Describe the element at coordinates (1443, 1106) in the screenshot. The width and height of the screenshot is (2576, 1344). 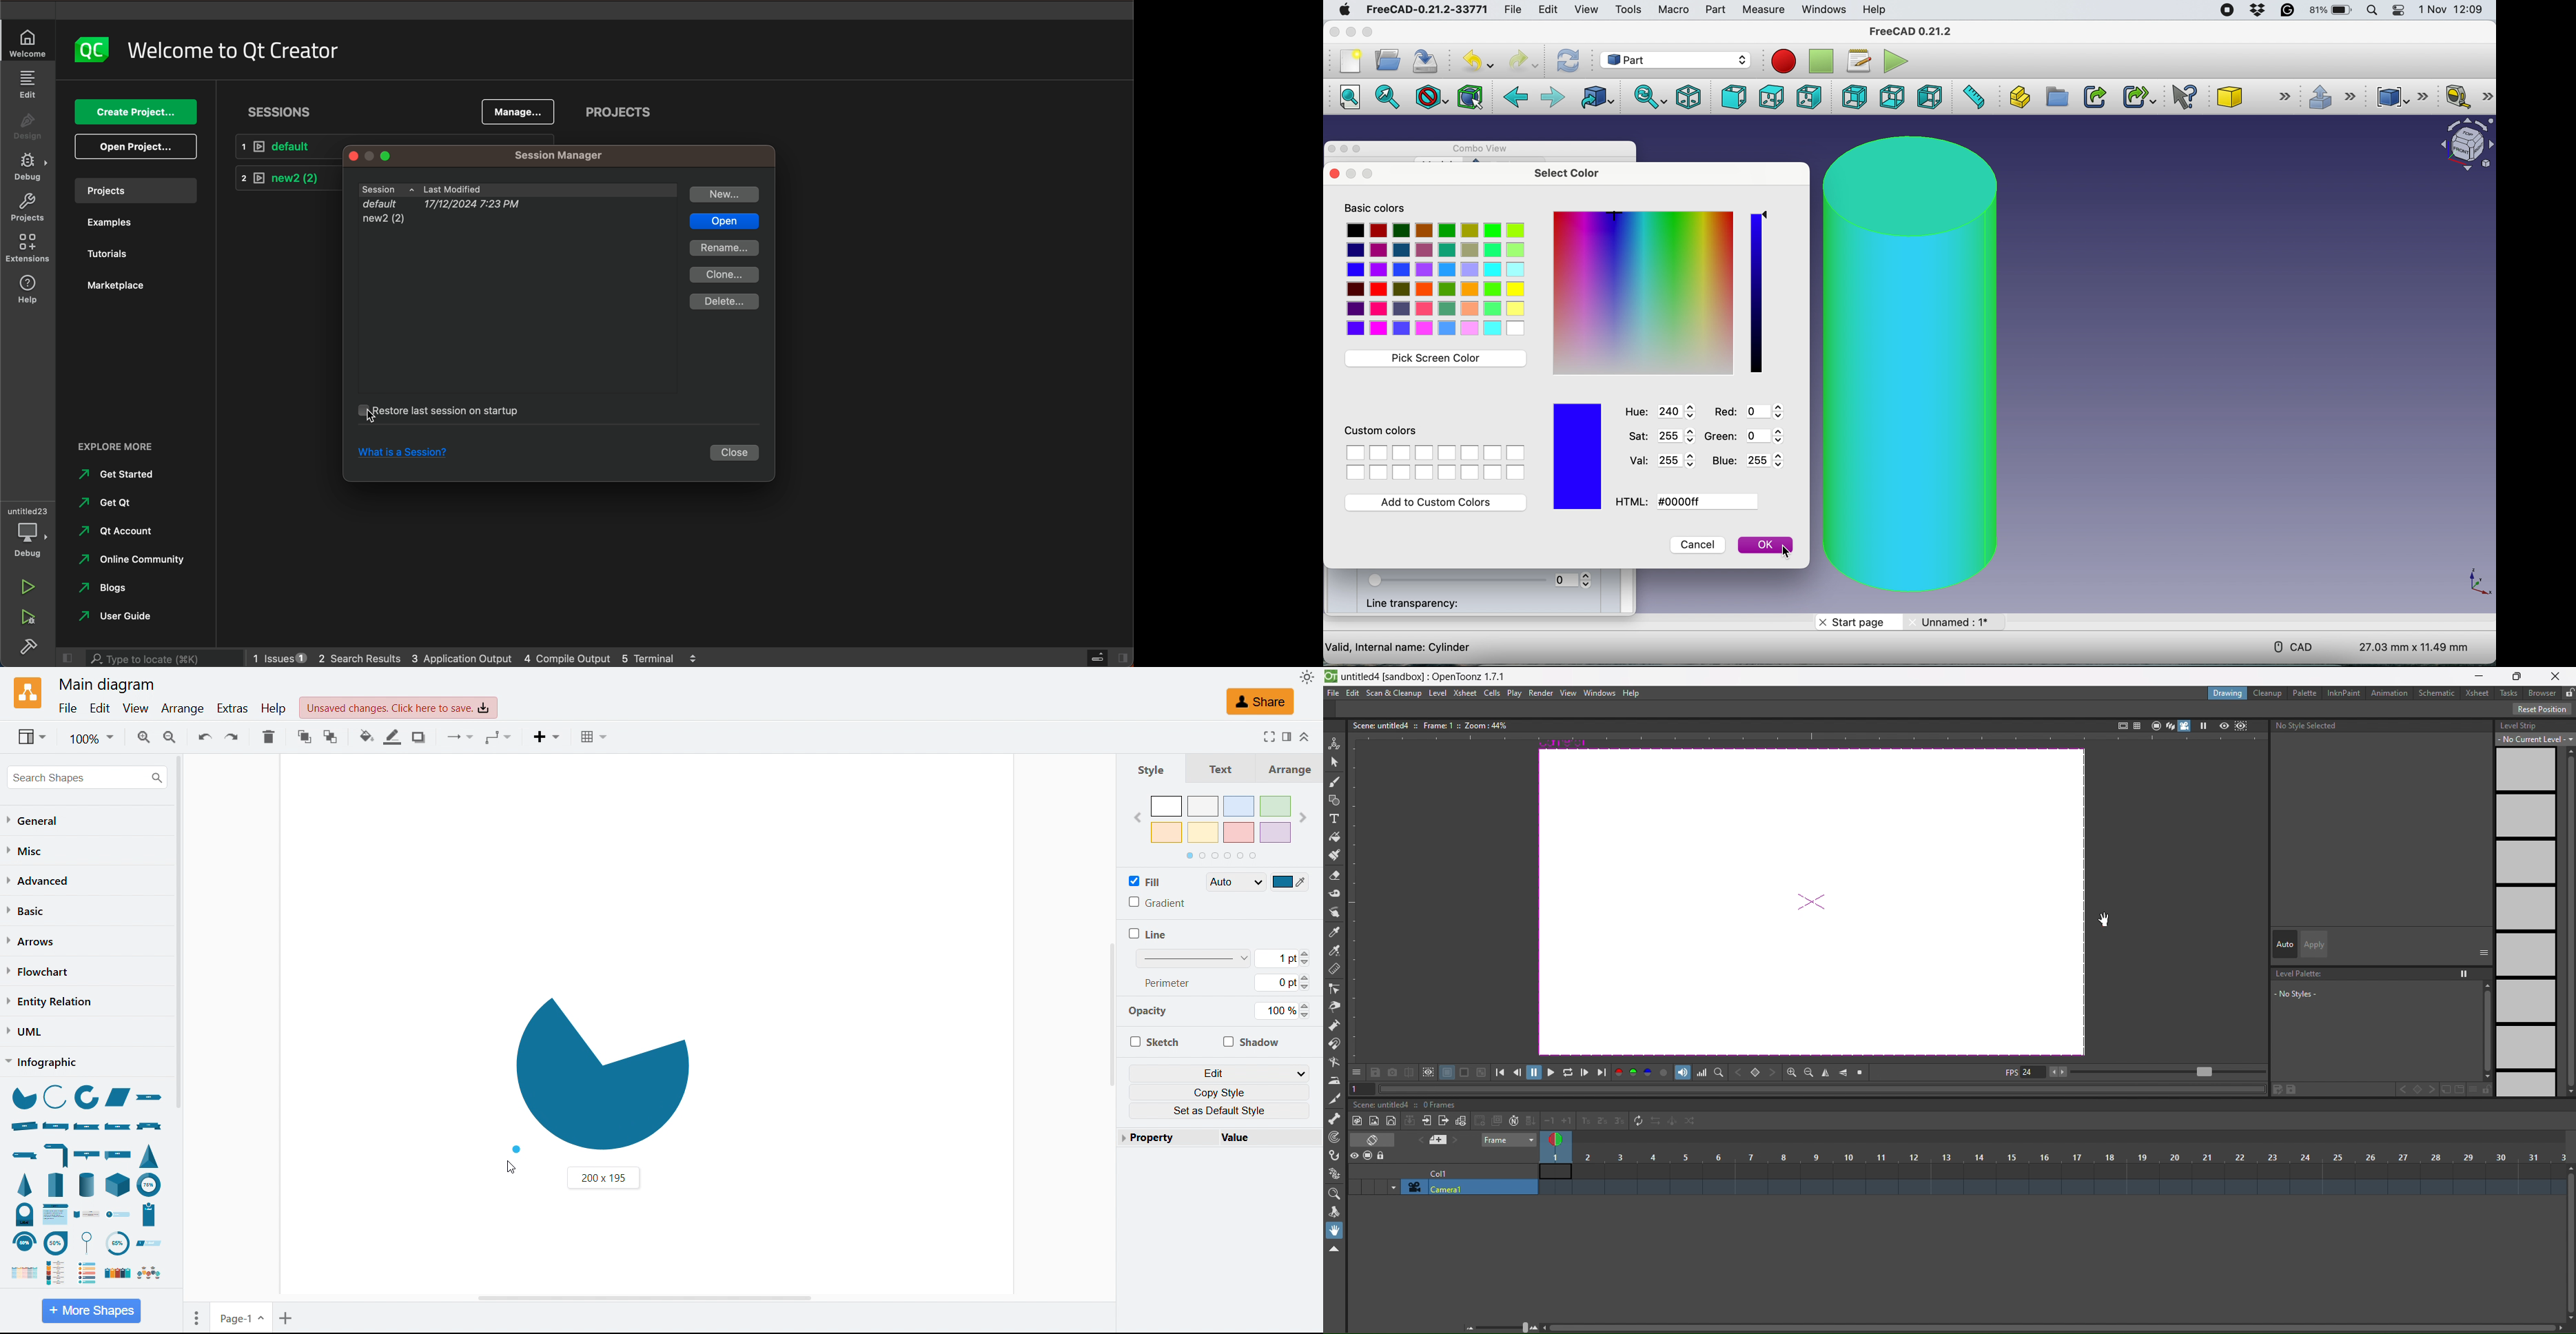
I see `0 frames` at that location.